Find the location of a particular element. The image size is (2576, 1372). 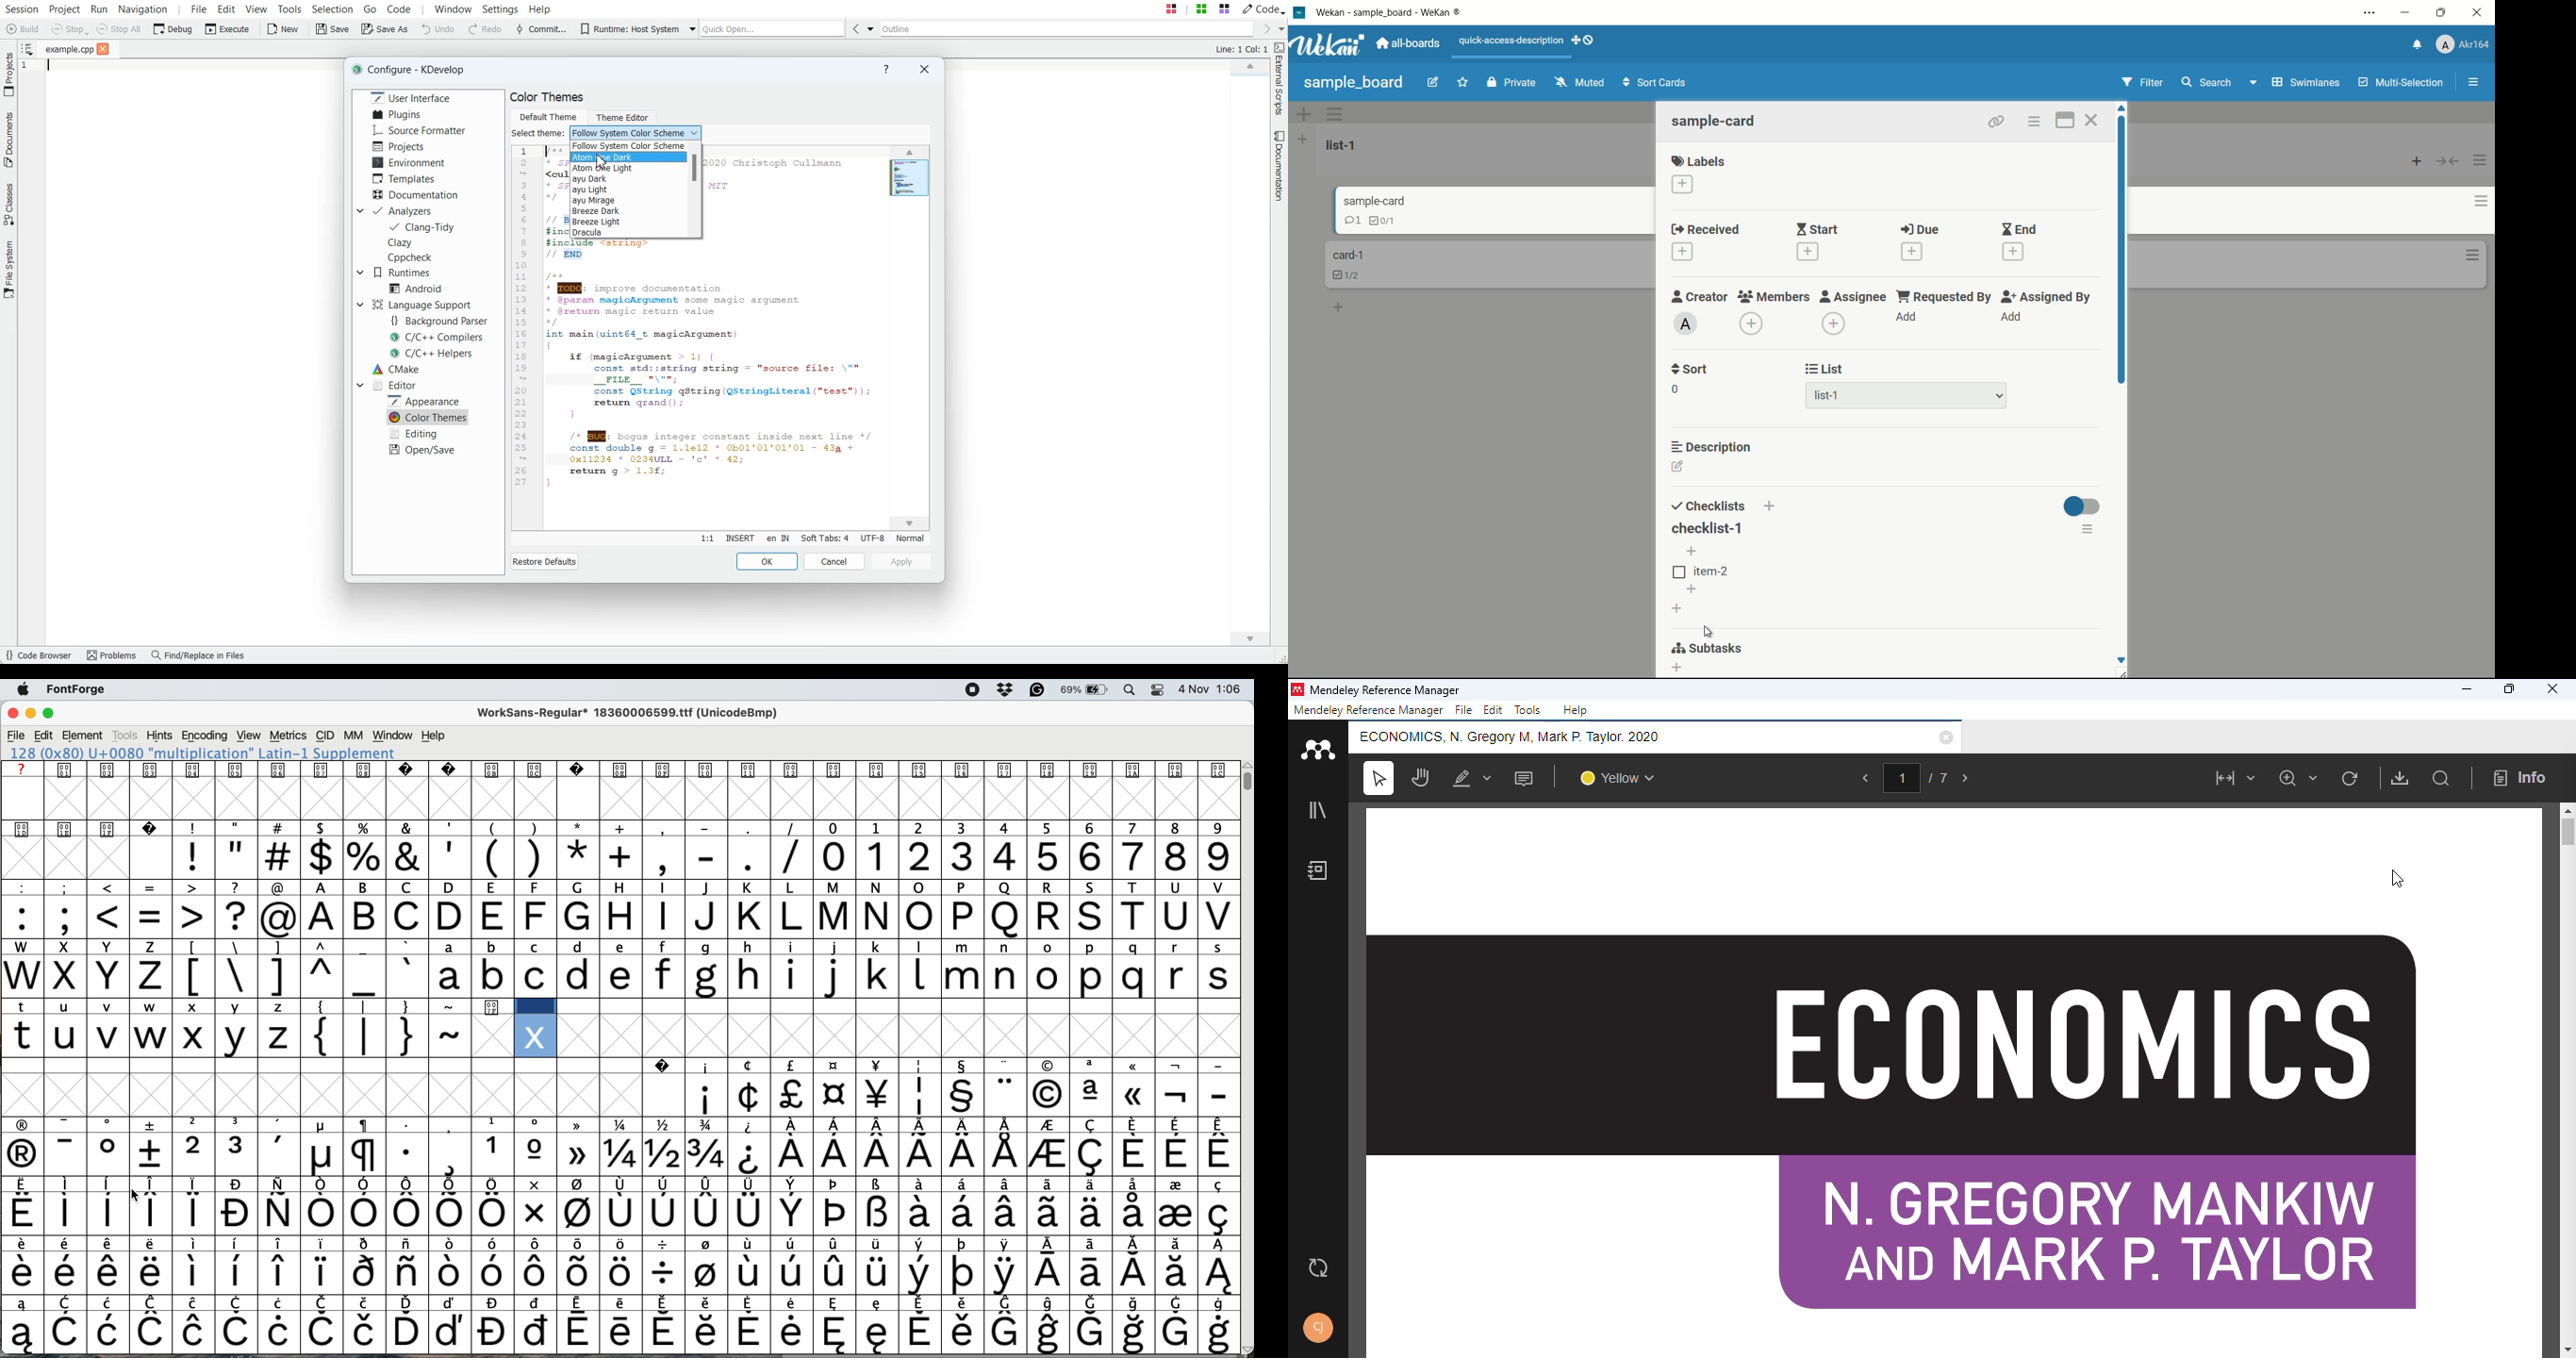

scroll page is located at coordinates (1422, 777).